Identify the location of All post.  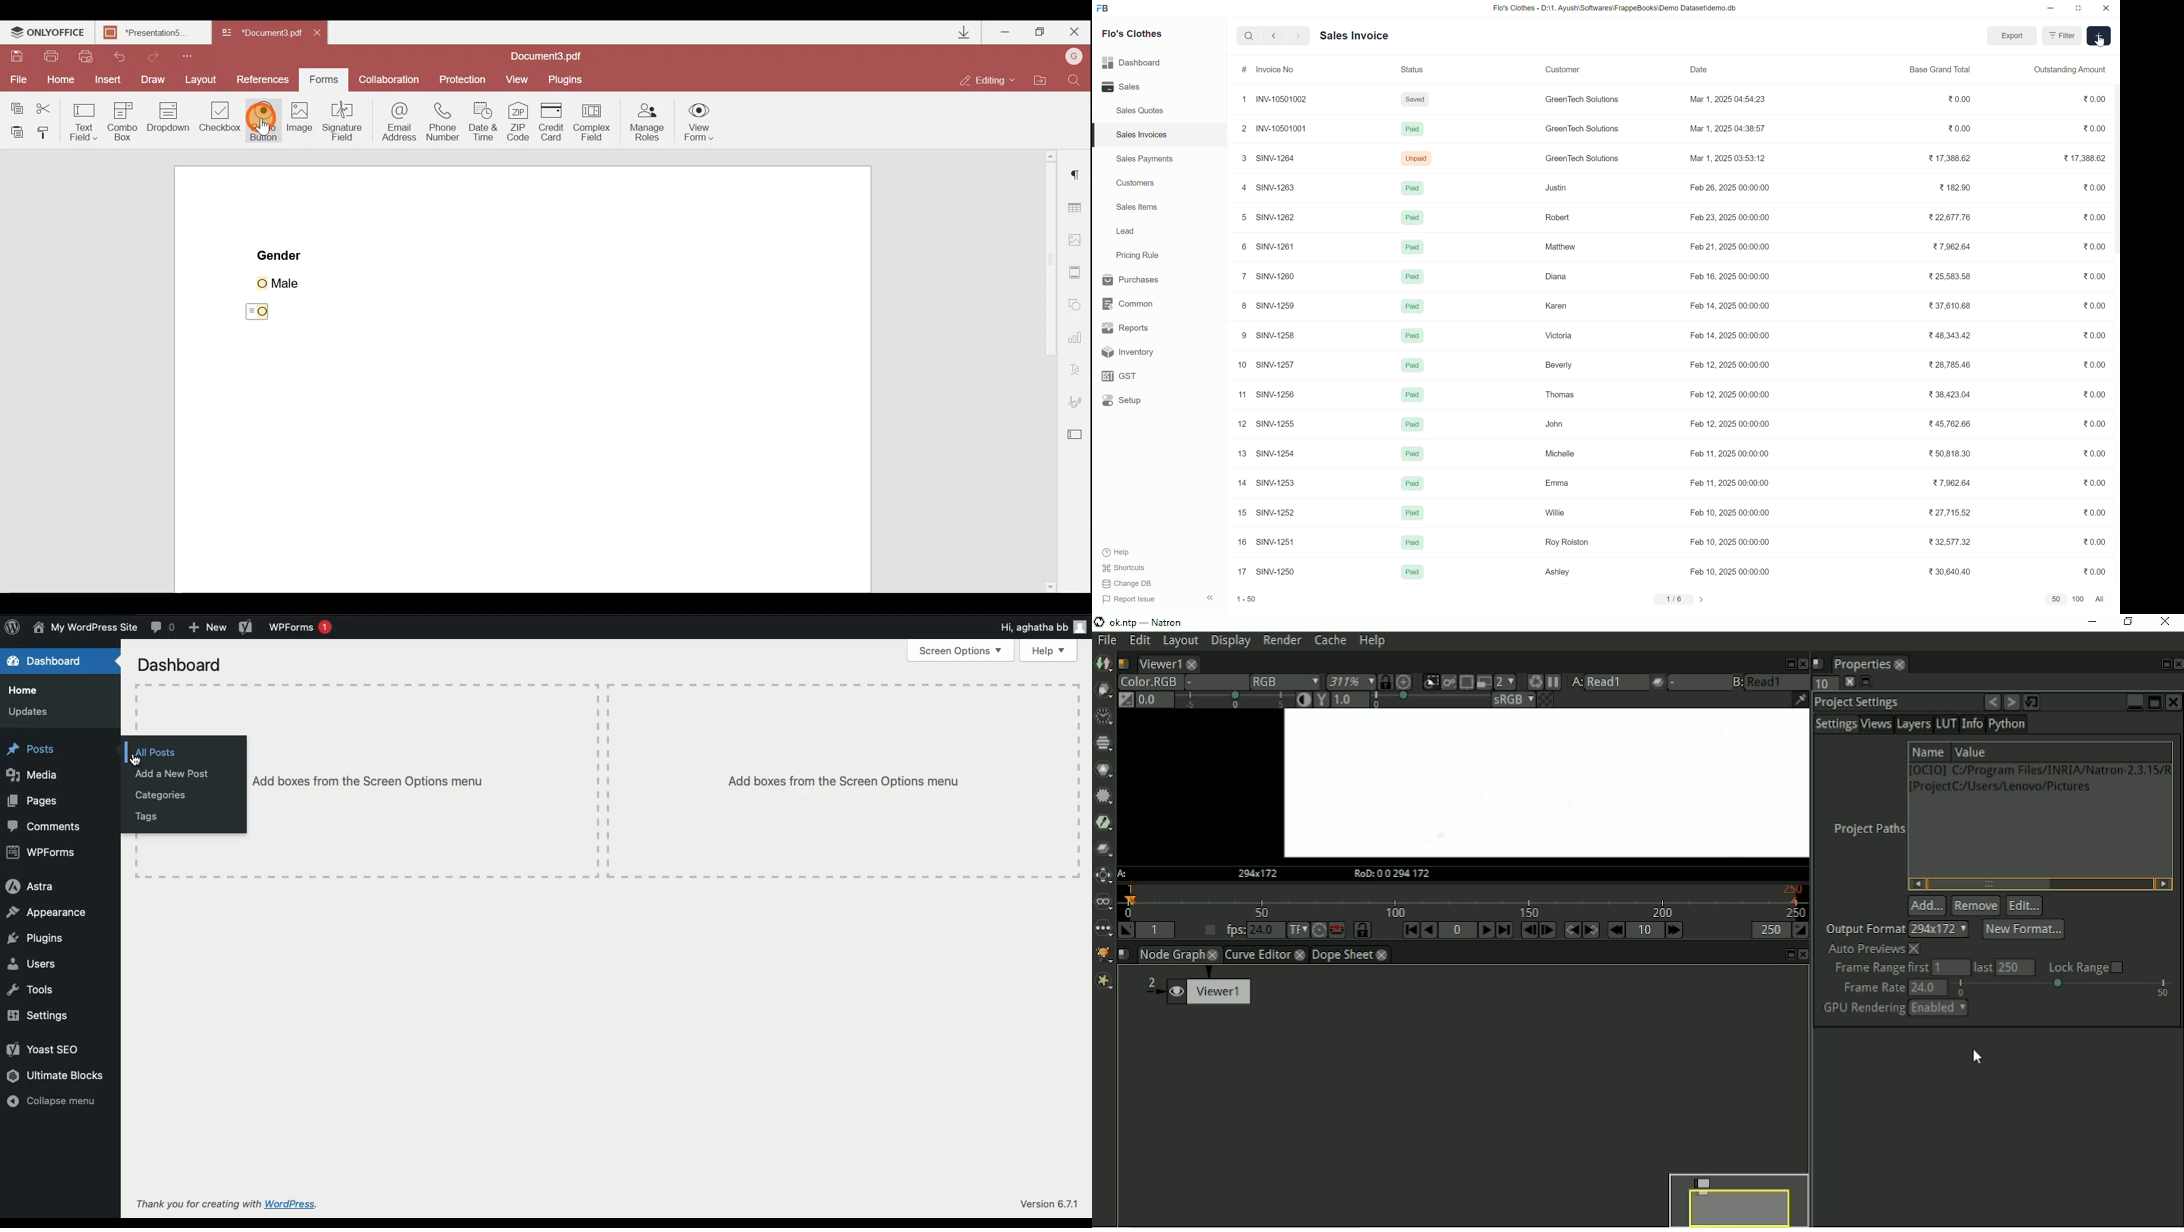
(159, 751).